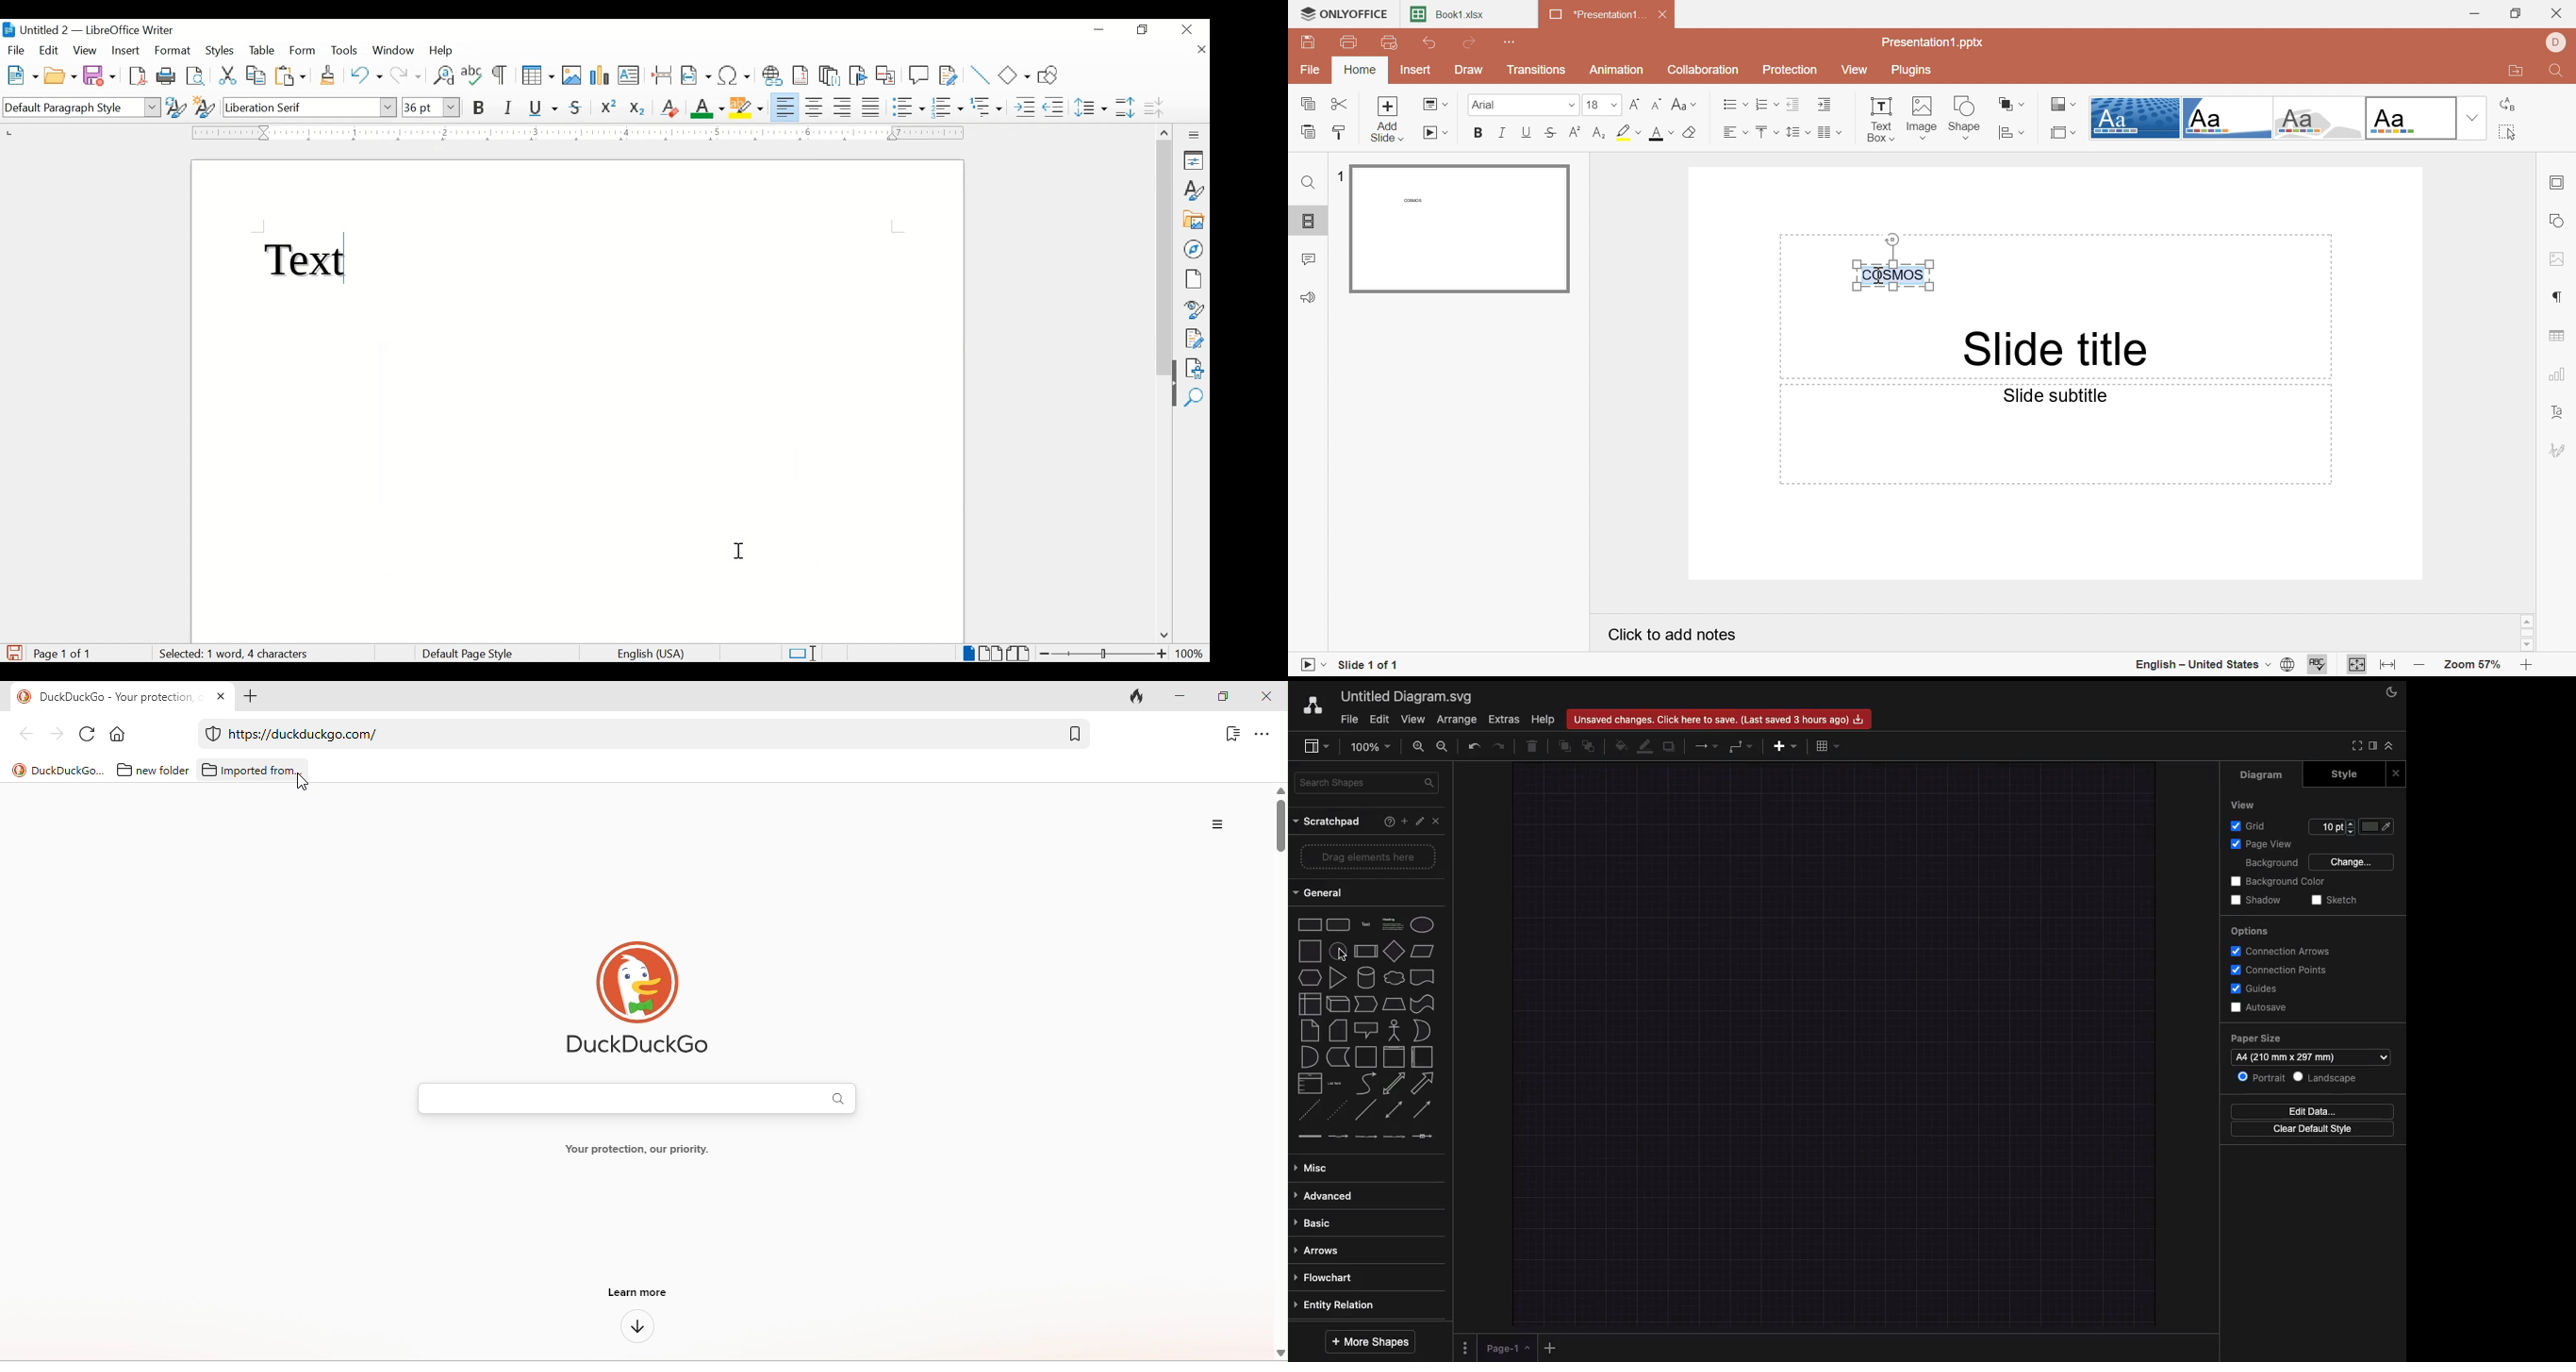  What do you see at coordinates (2228, 118) in the screenshot?
I see `Corner` at bounding box center [2228, 118].